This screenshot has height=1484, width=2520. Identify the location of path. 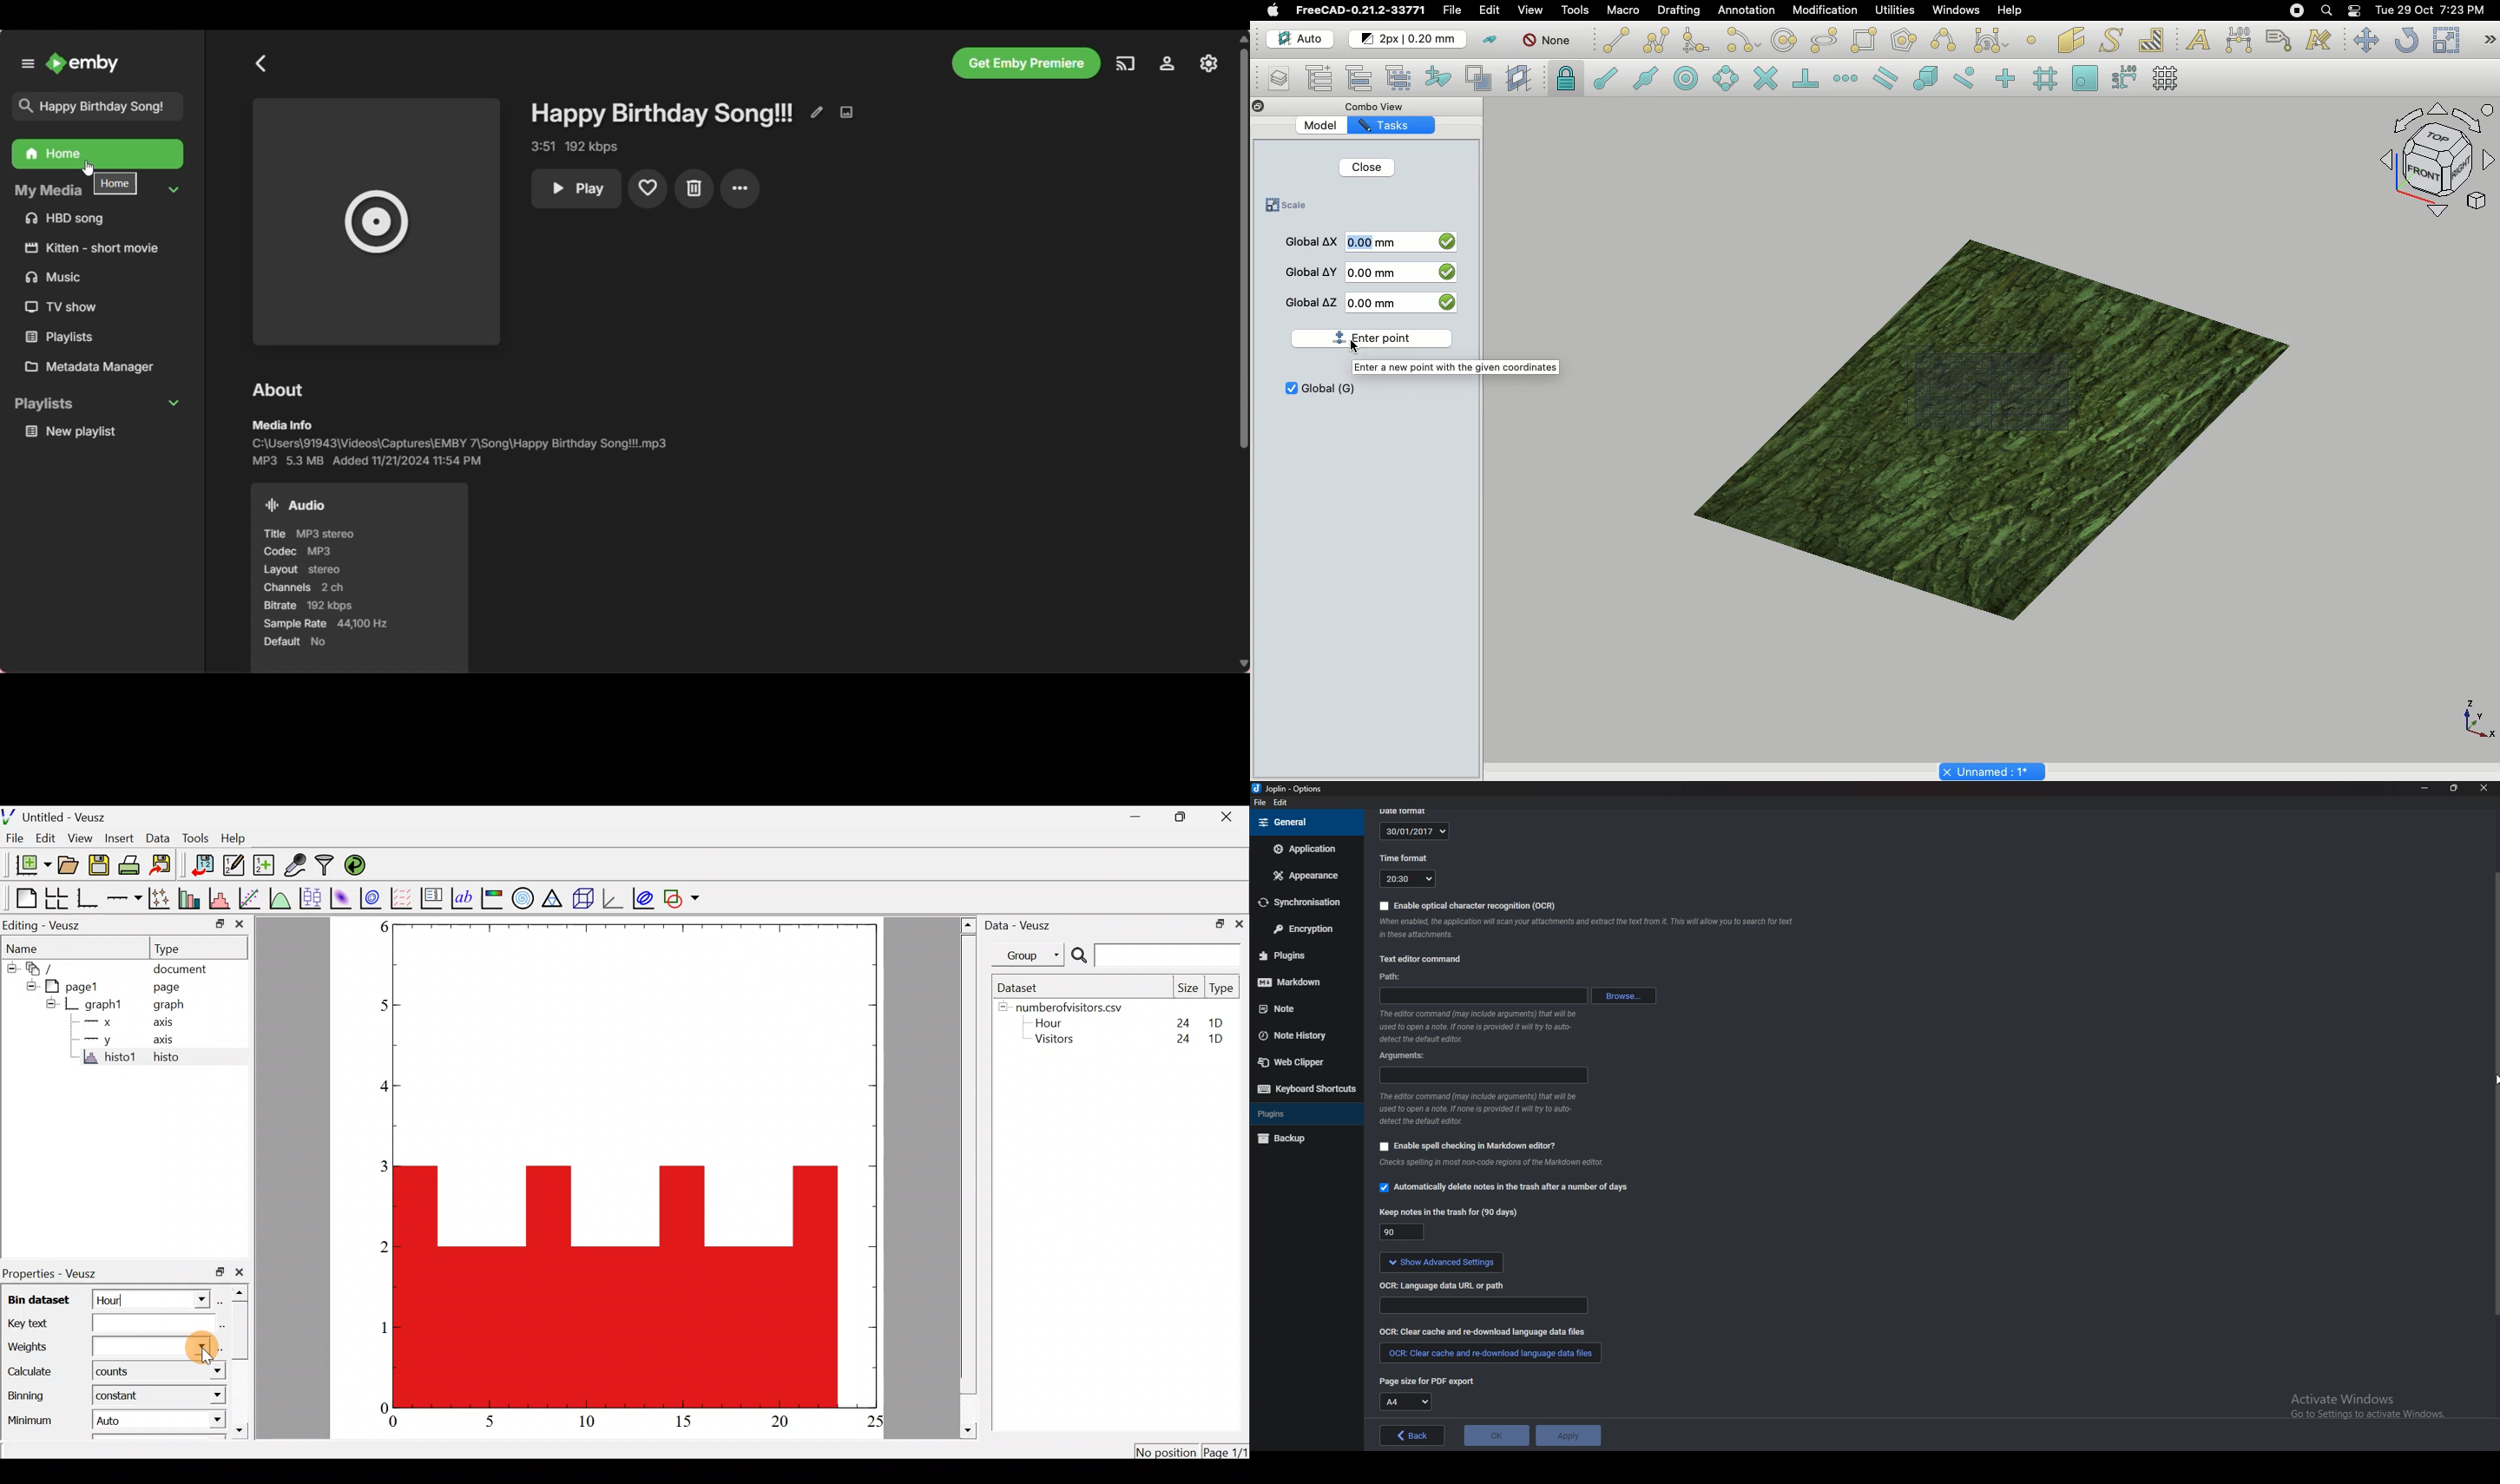
(1395, 978).